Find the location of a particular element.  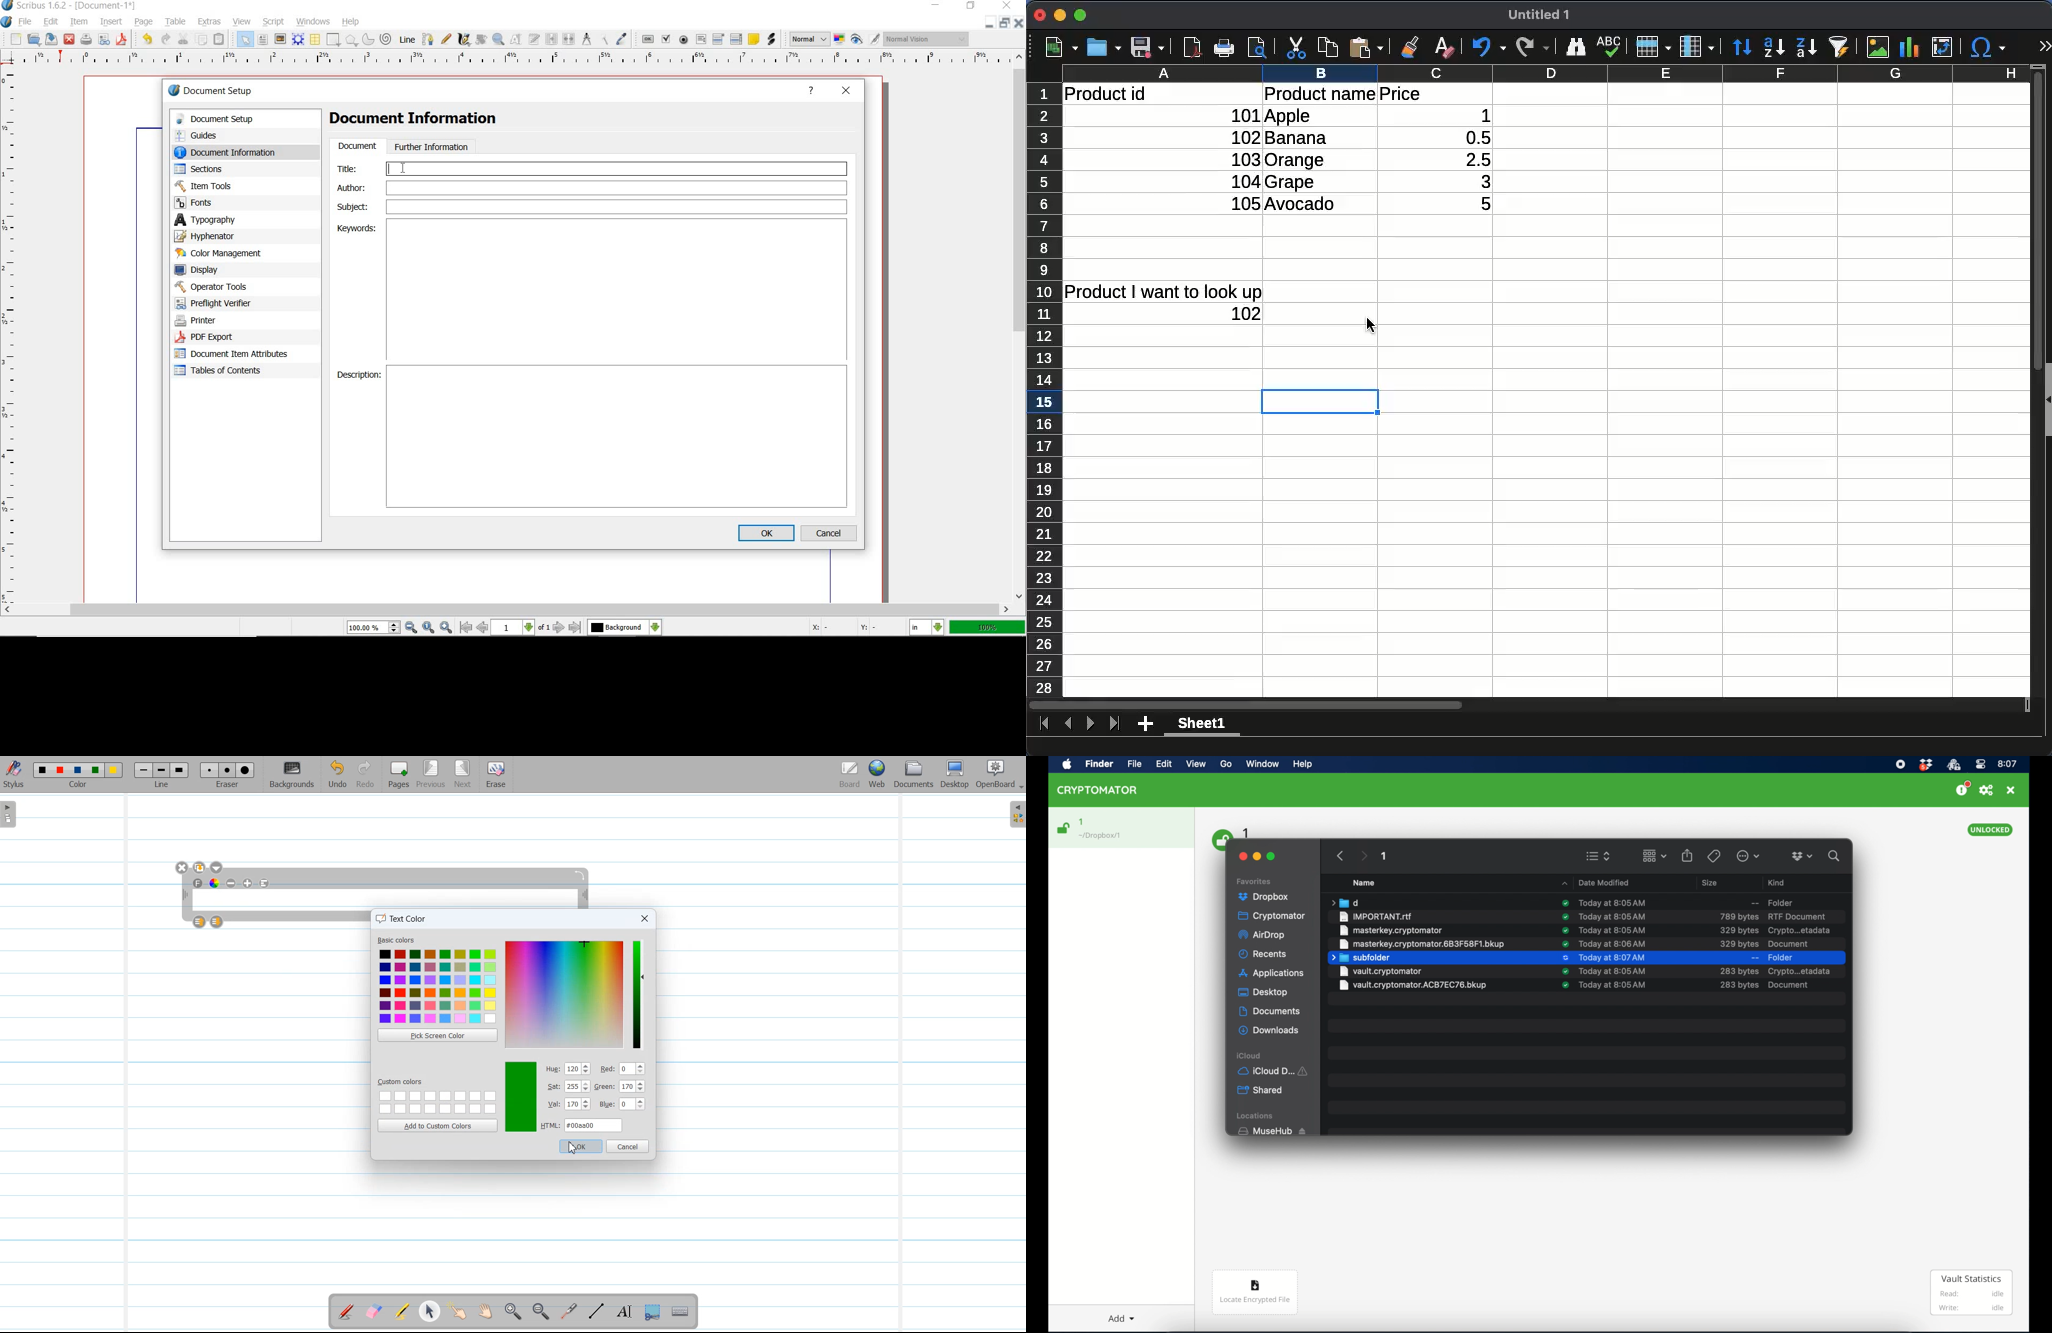

Date Modifies is located at coordinates (1596, 882).